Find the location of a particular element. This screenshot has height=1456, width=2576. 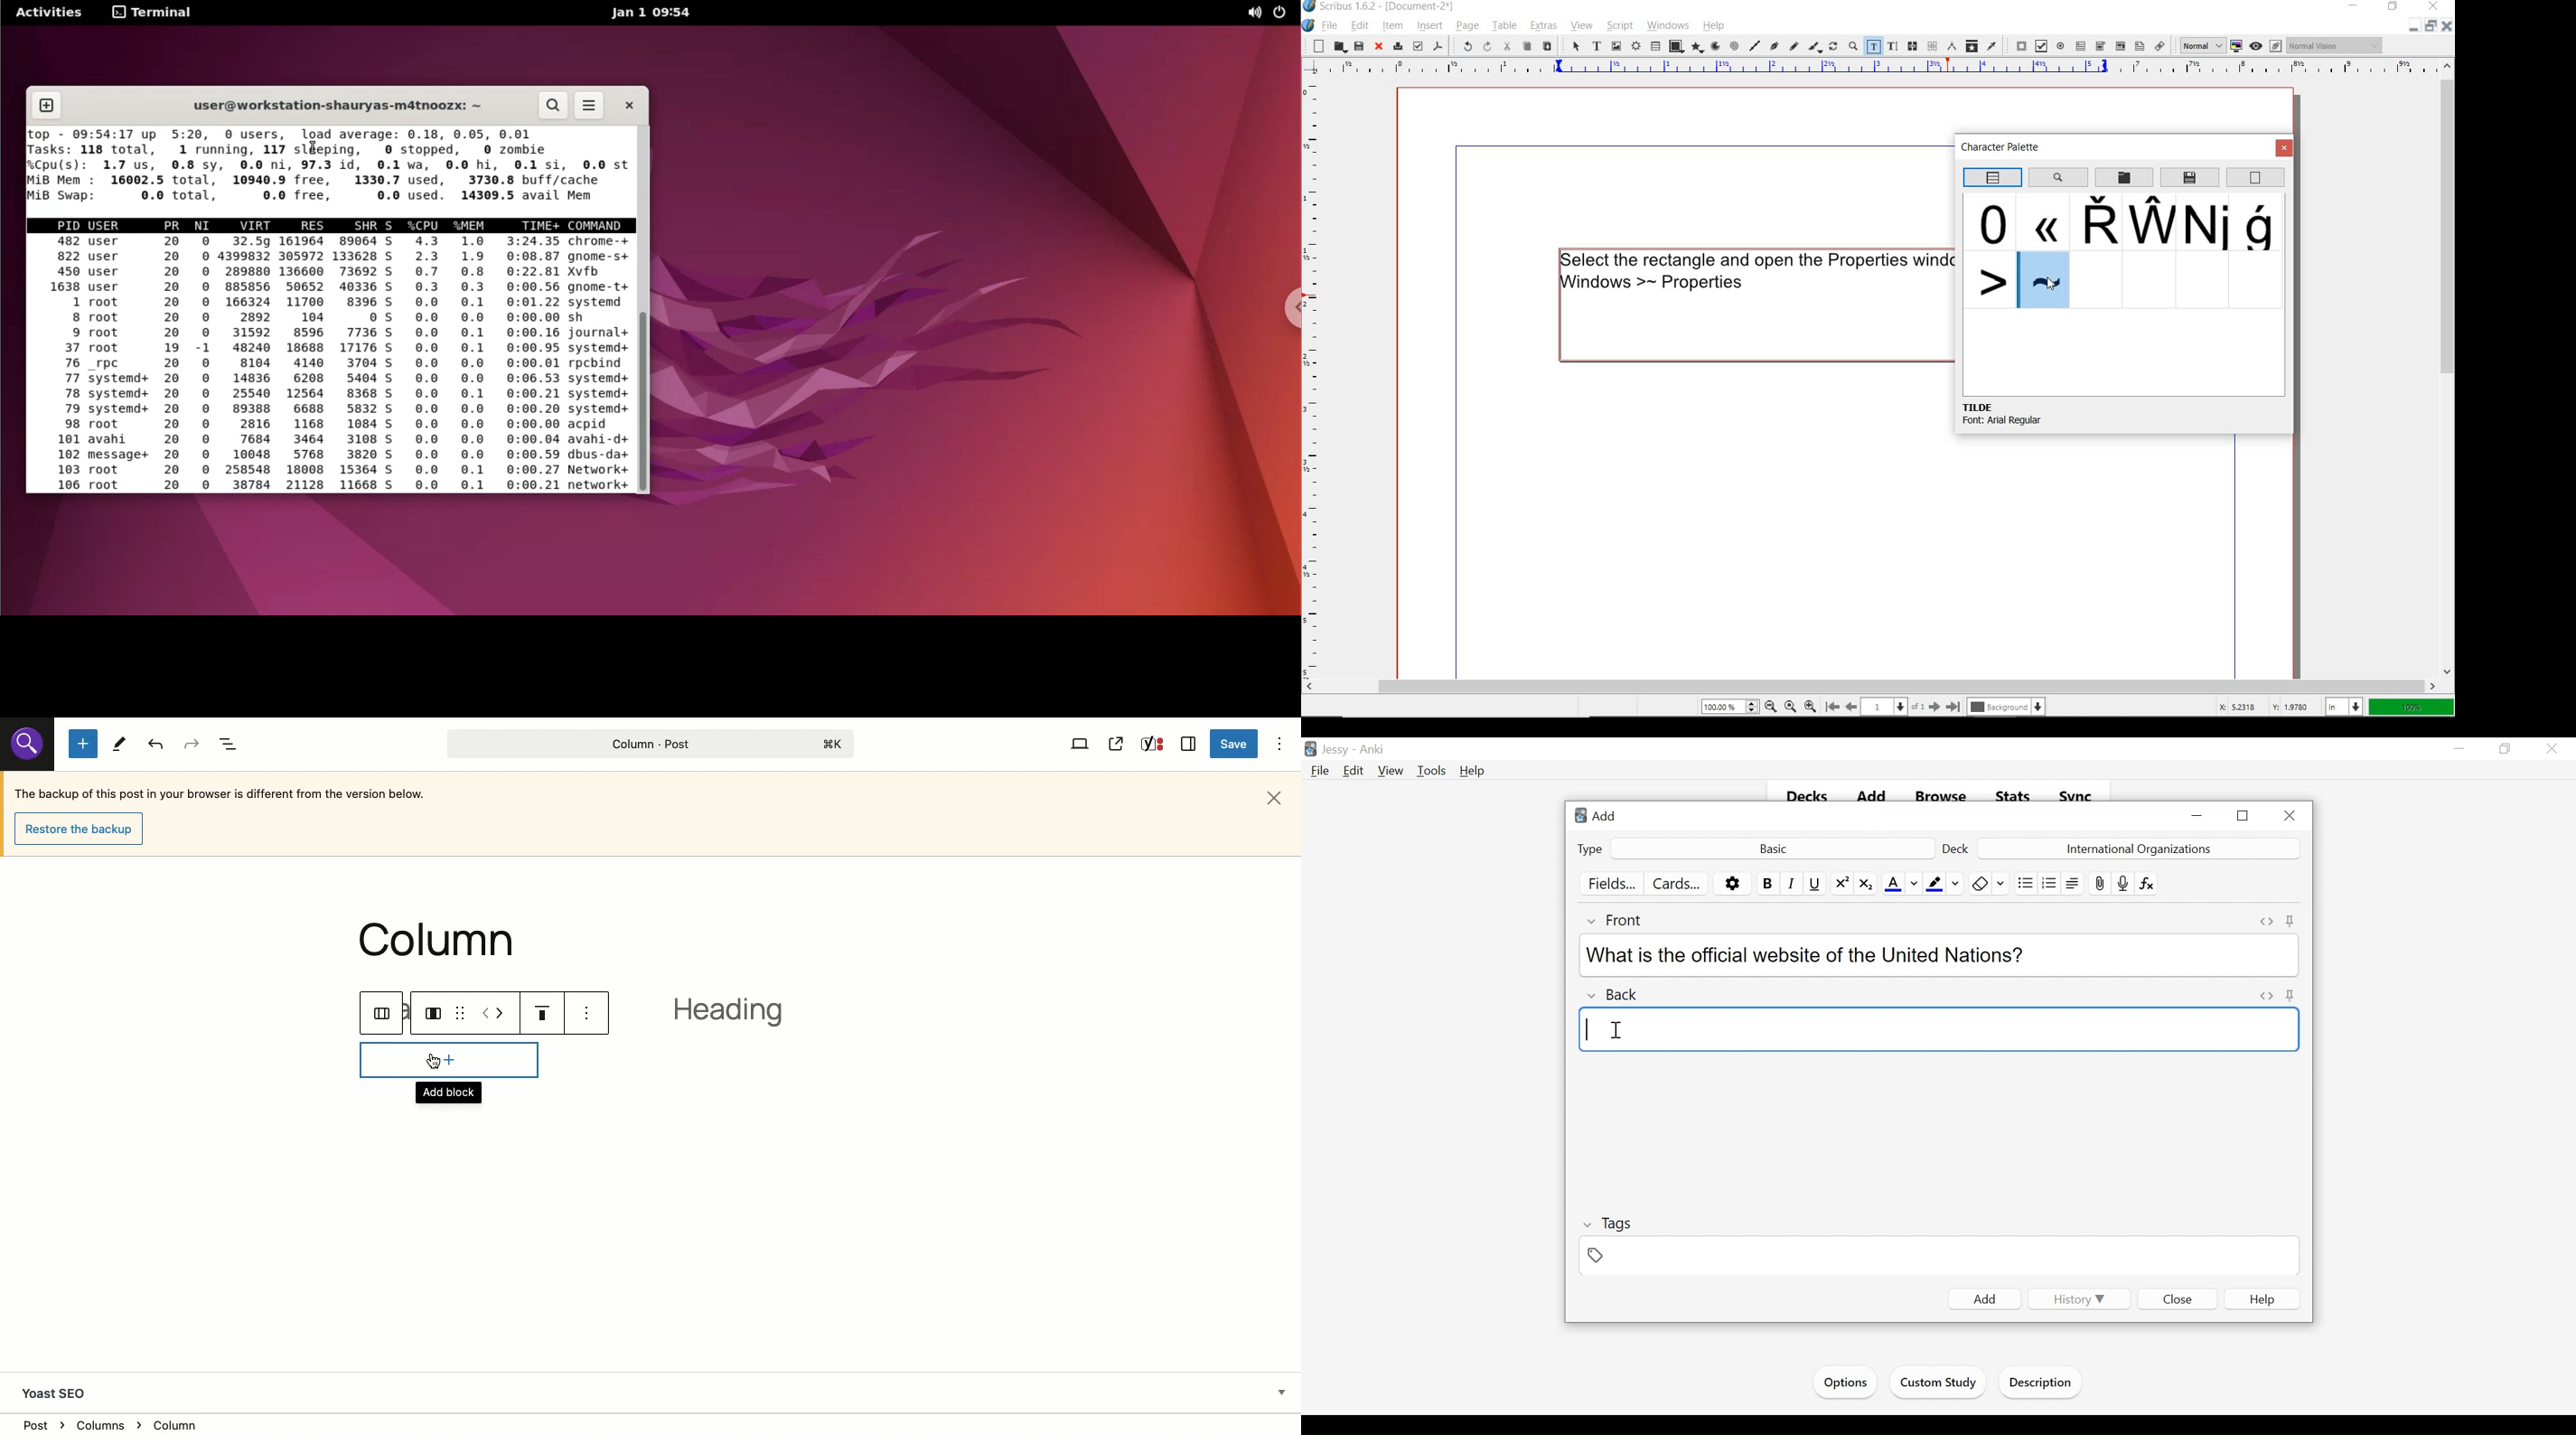

column is located at coordinates (444, 941).